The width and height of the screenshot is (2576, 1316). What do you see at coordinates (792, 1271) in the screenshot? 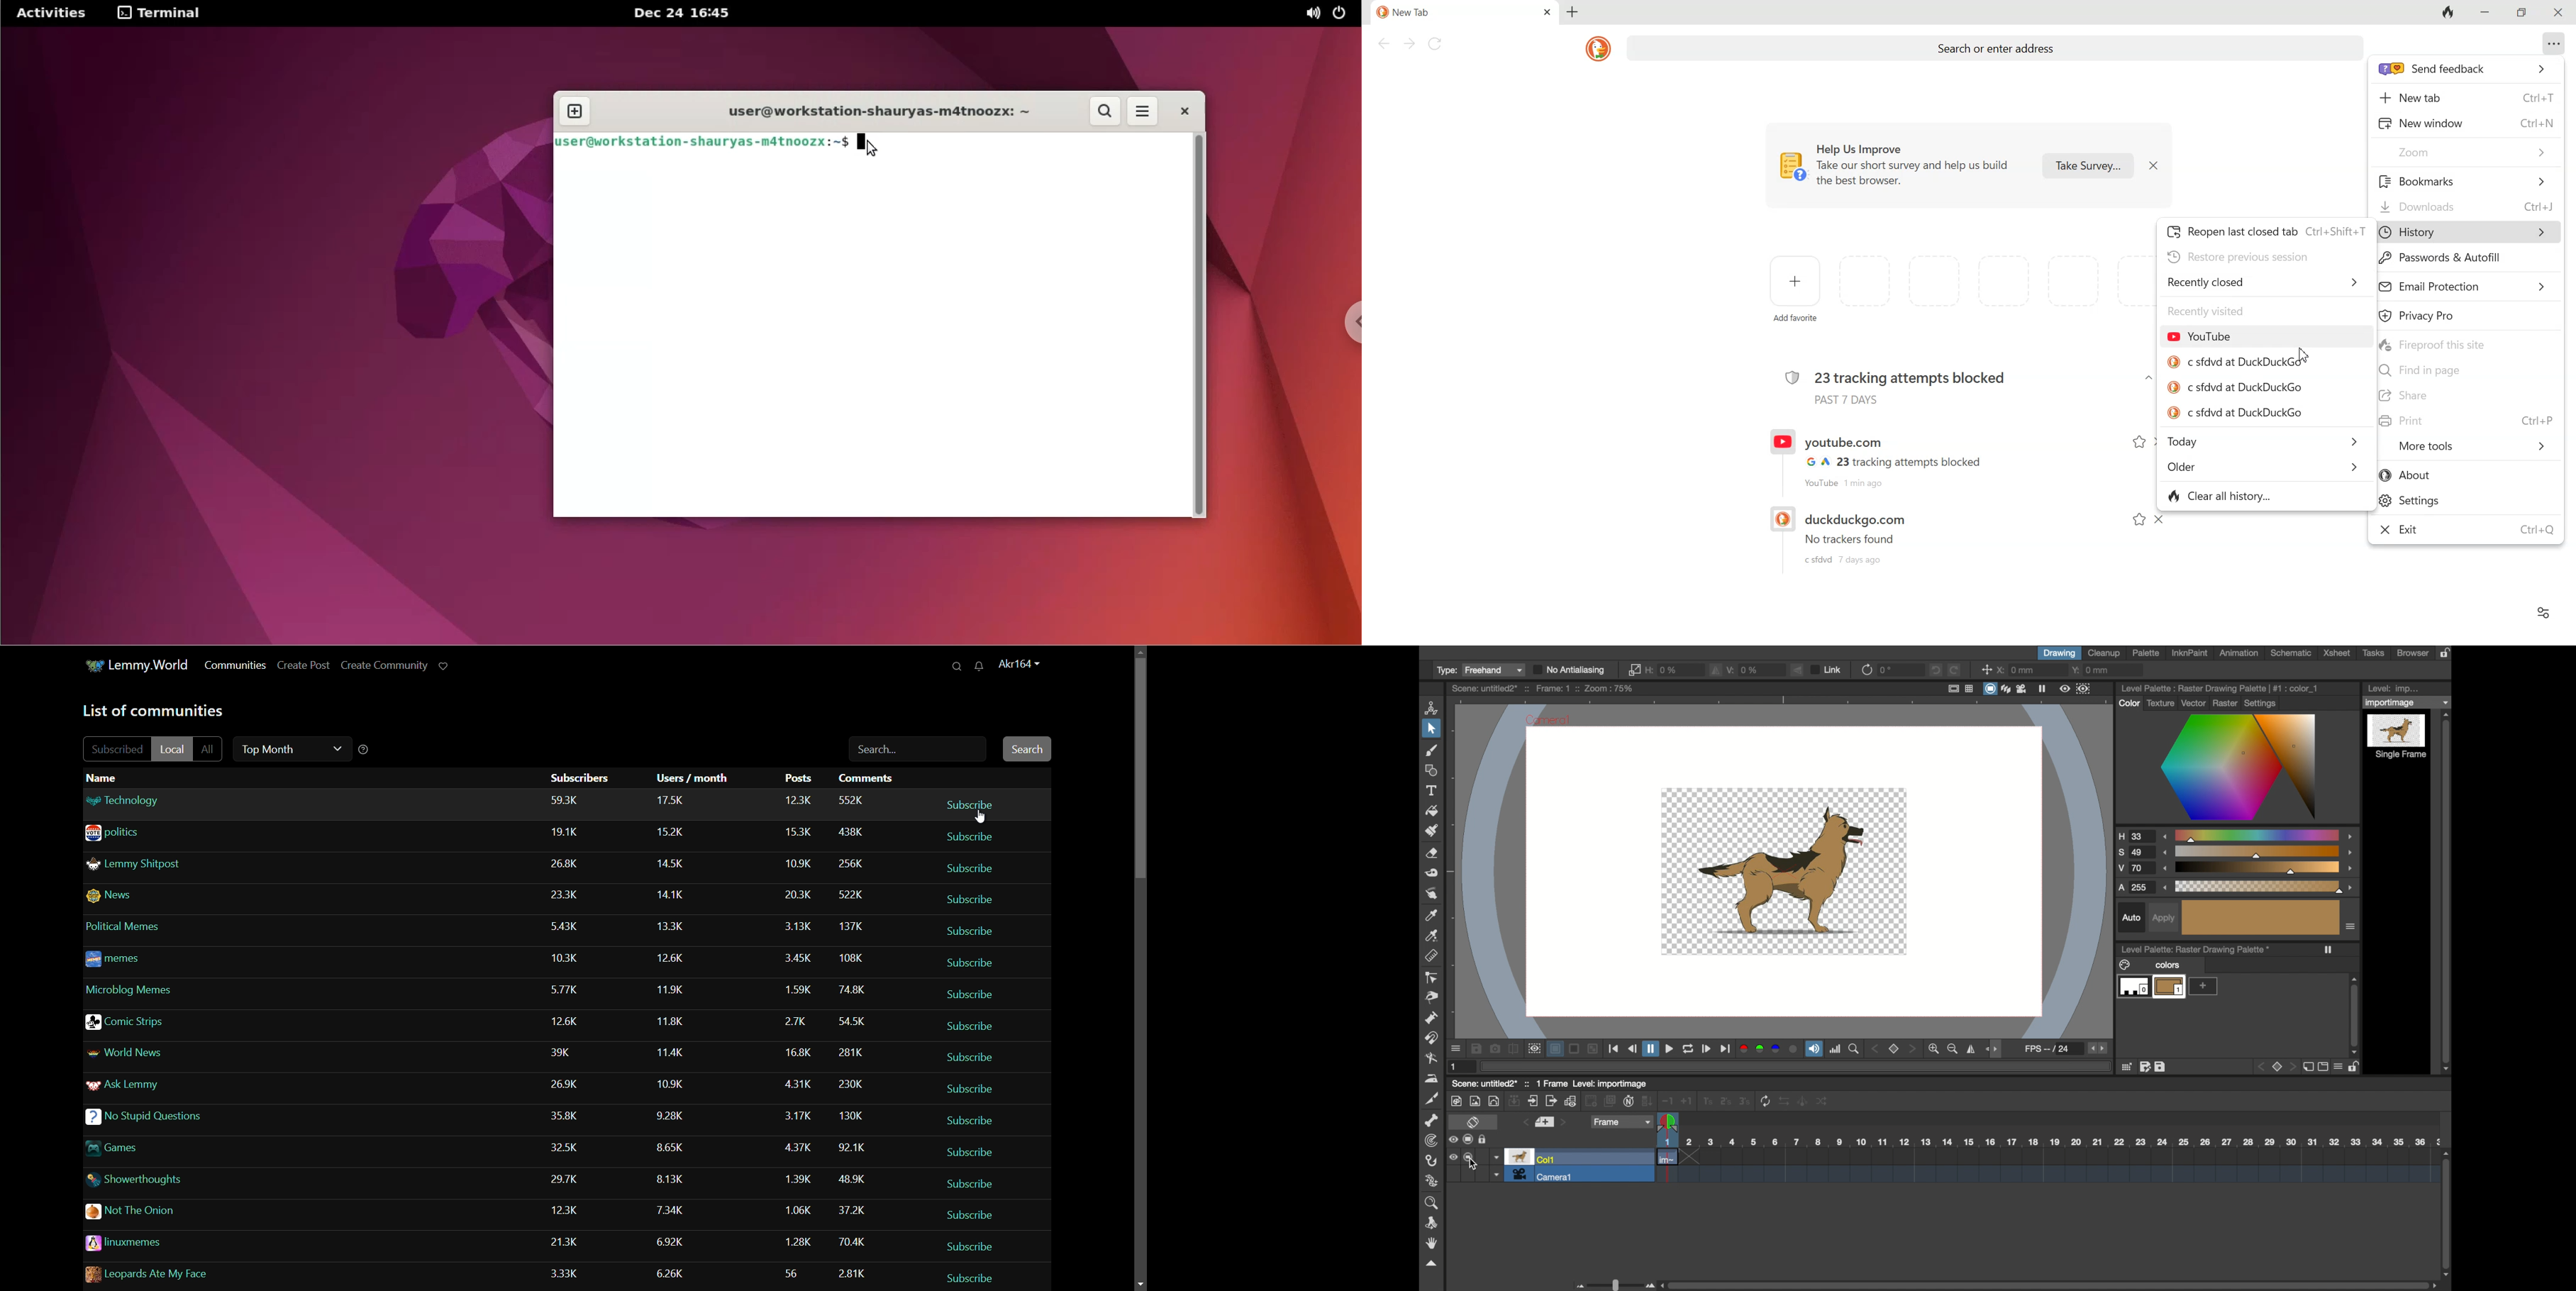
I see `posts` at bounding box center [792, 1271].